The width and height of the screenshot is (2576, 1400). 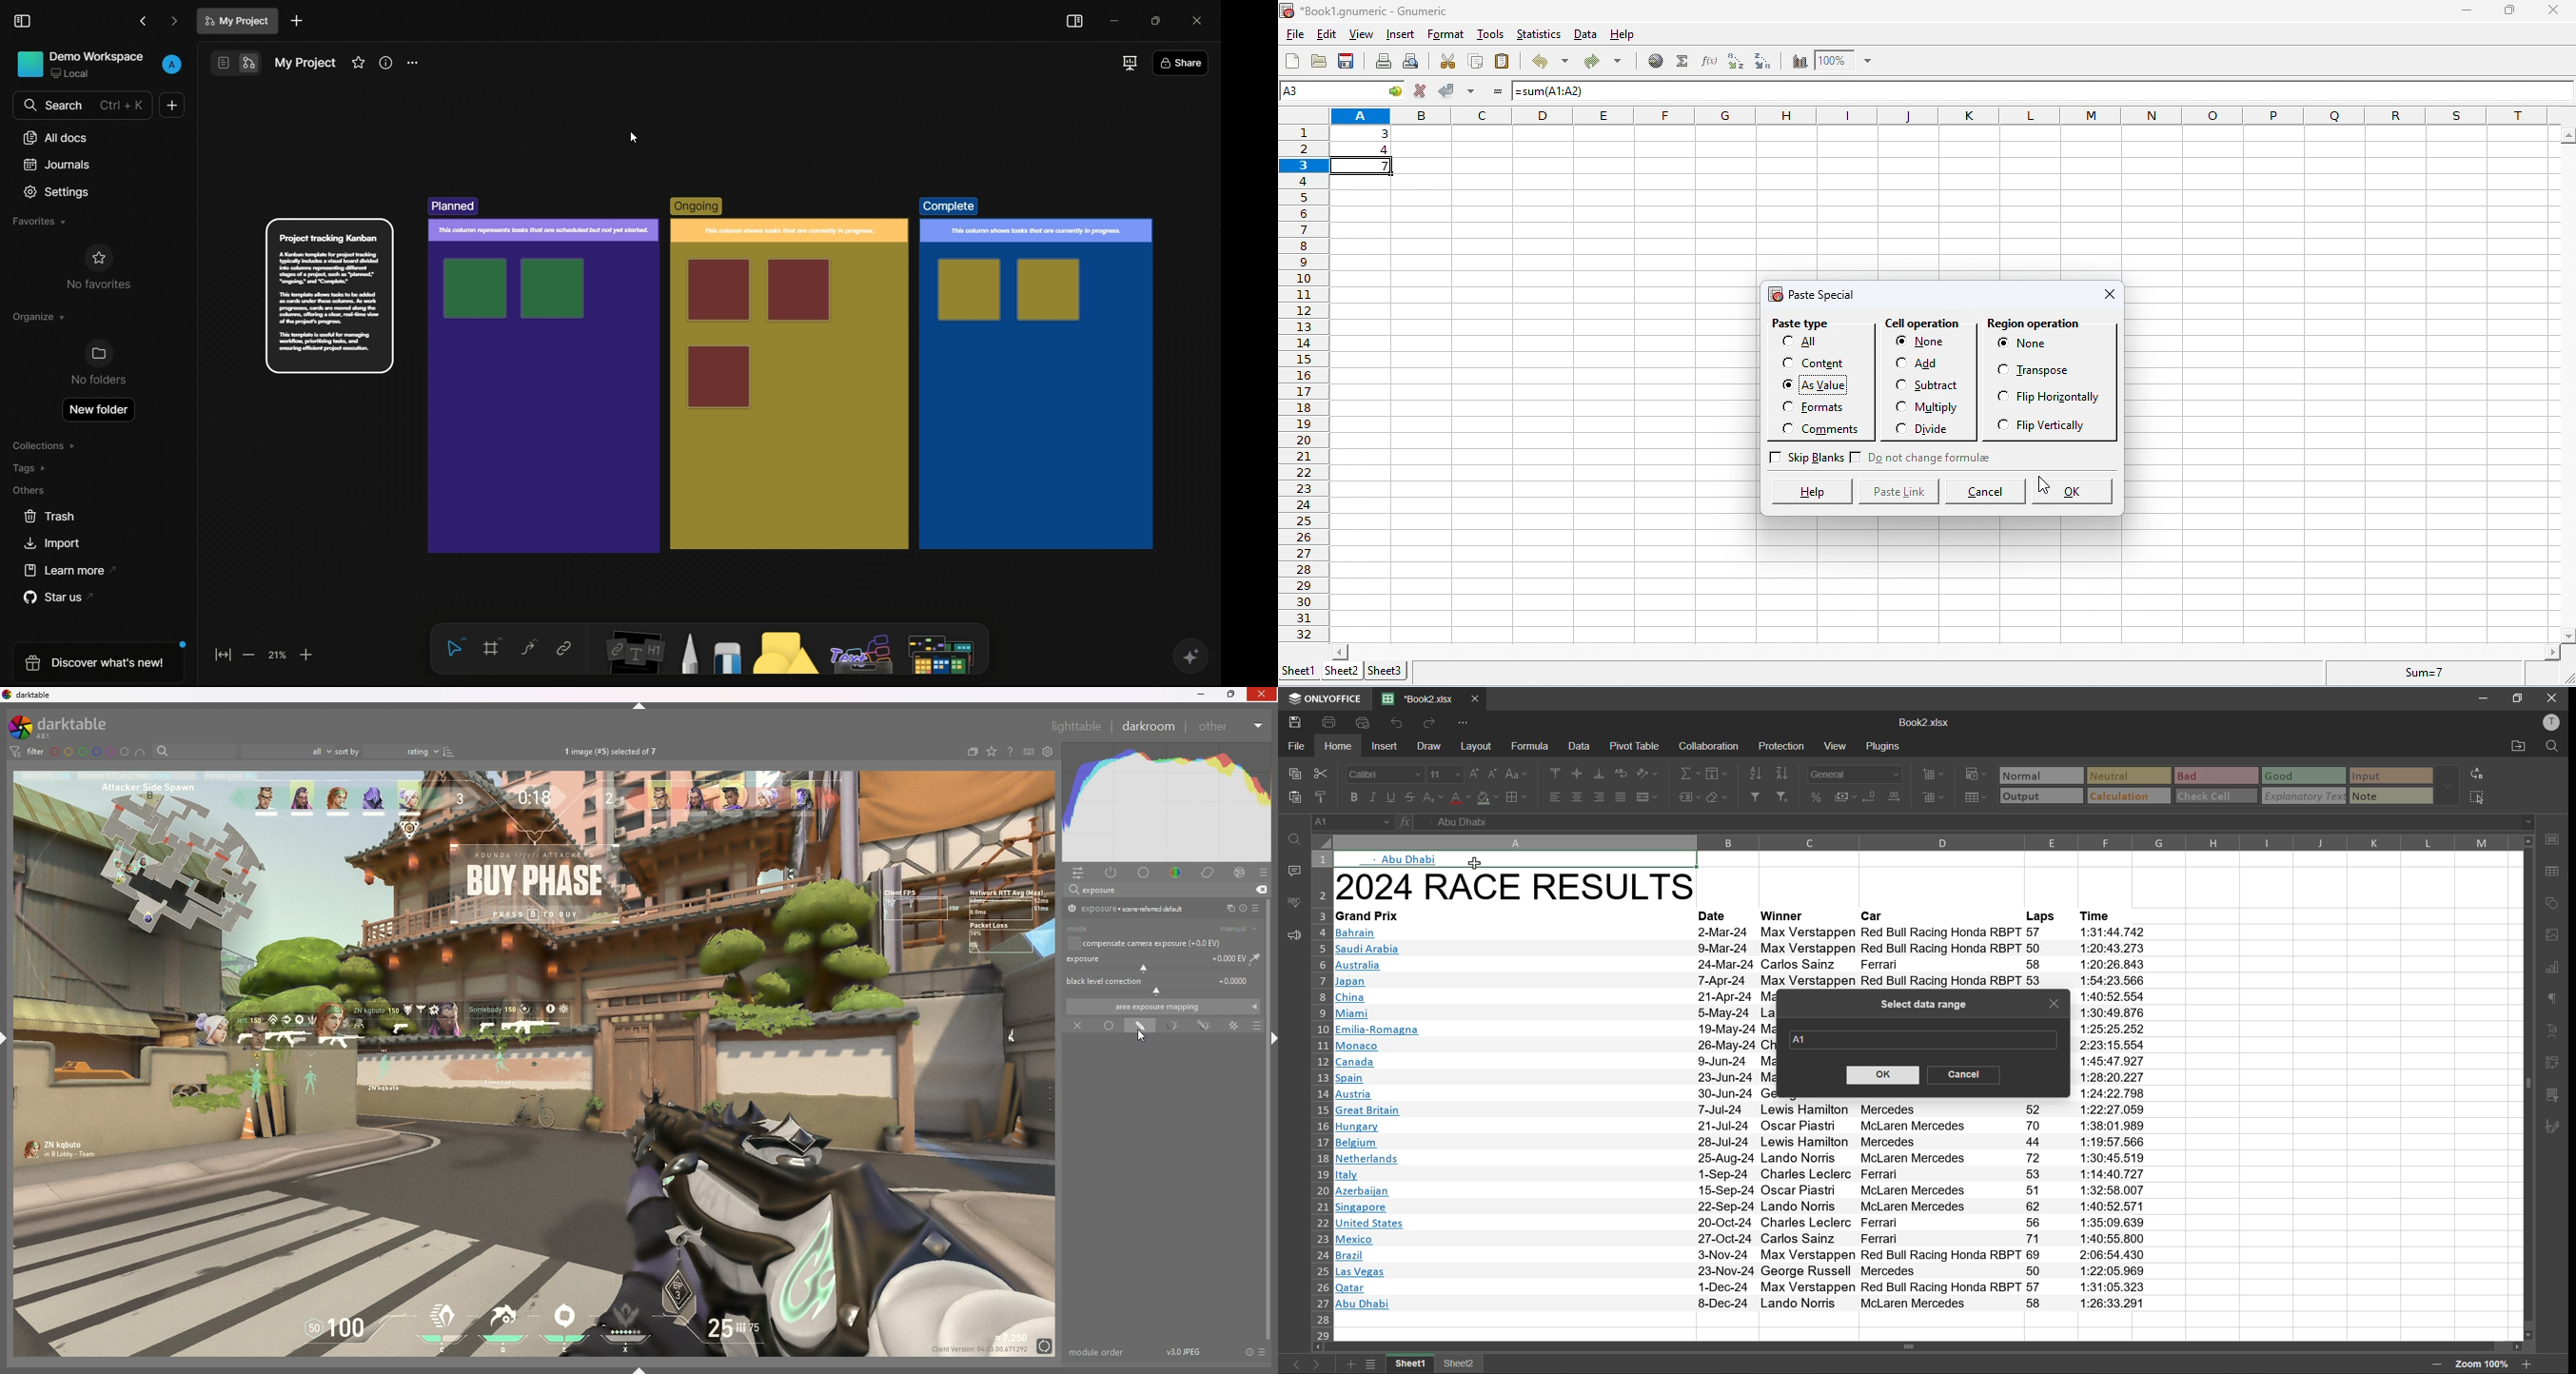 What do you see at coordinates (2416, 673) in the screenshot?
I see `formula` at bounding box center [2416, 673].